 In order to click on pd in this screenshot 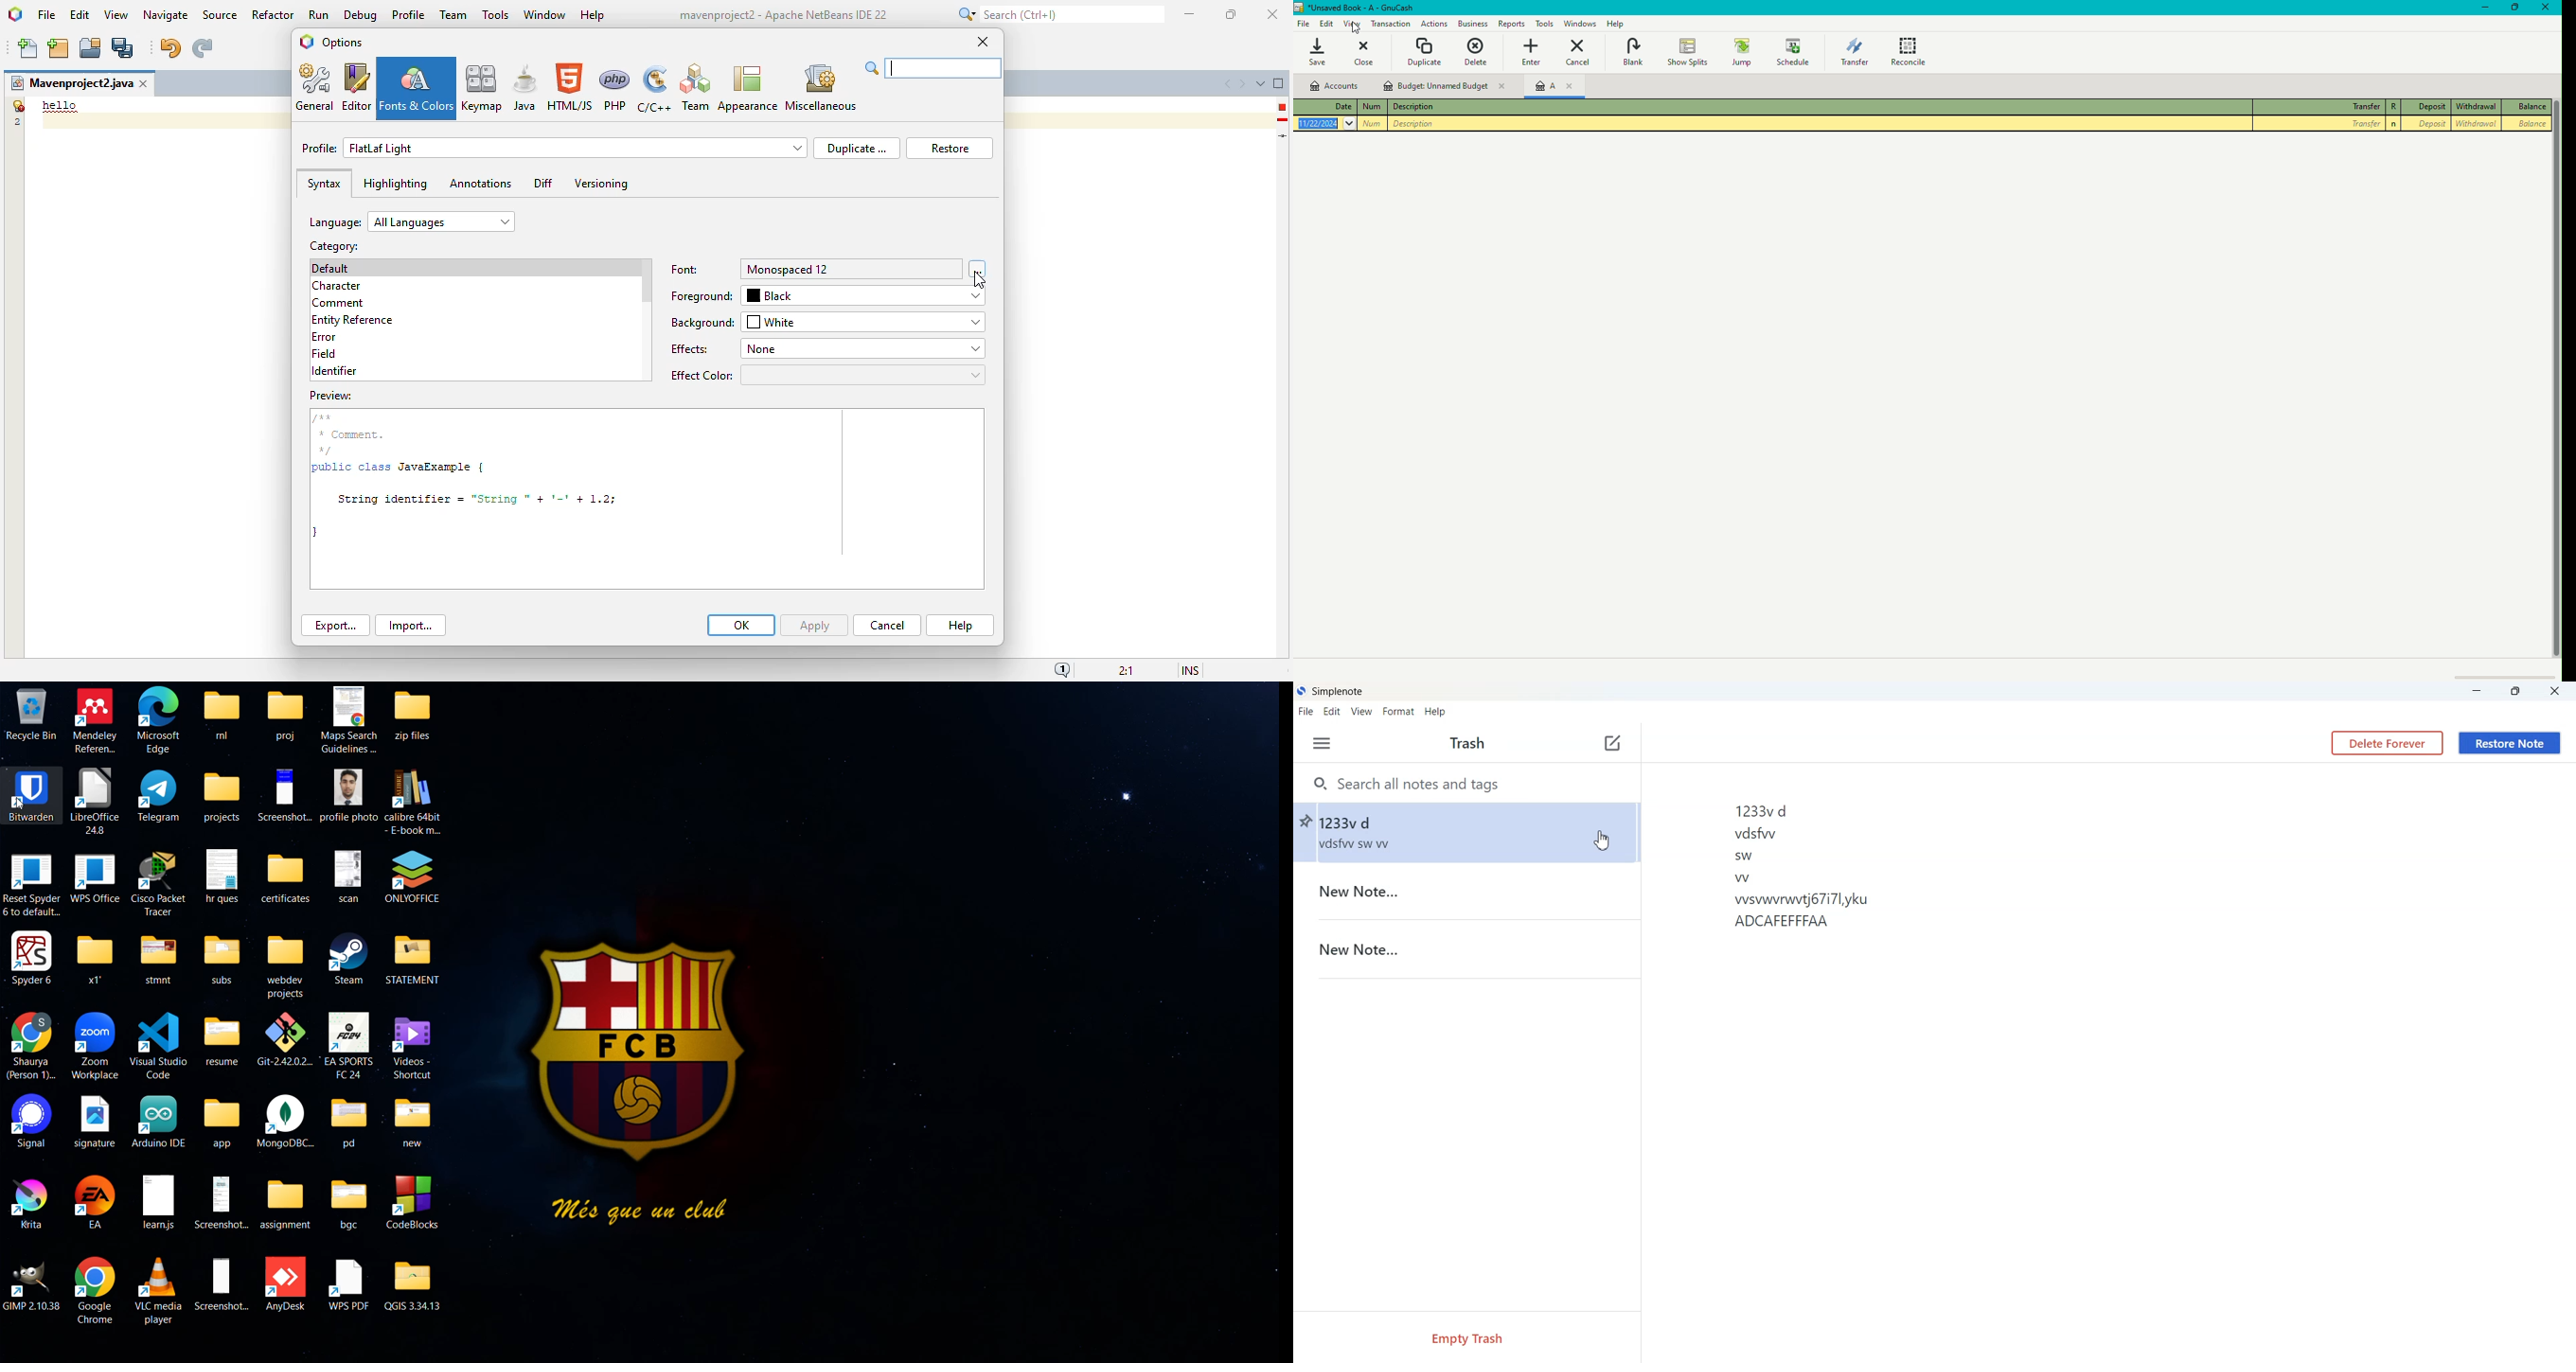, I will do `click(353, 1122)`.